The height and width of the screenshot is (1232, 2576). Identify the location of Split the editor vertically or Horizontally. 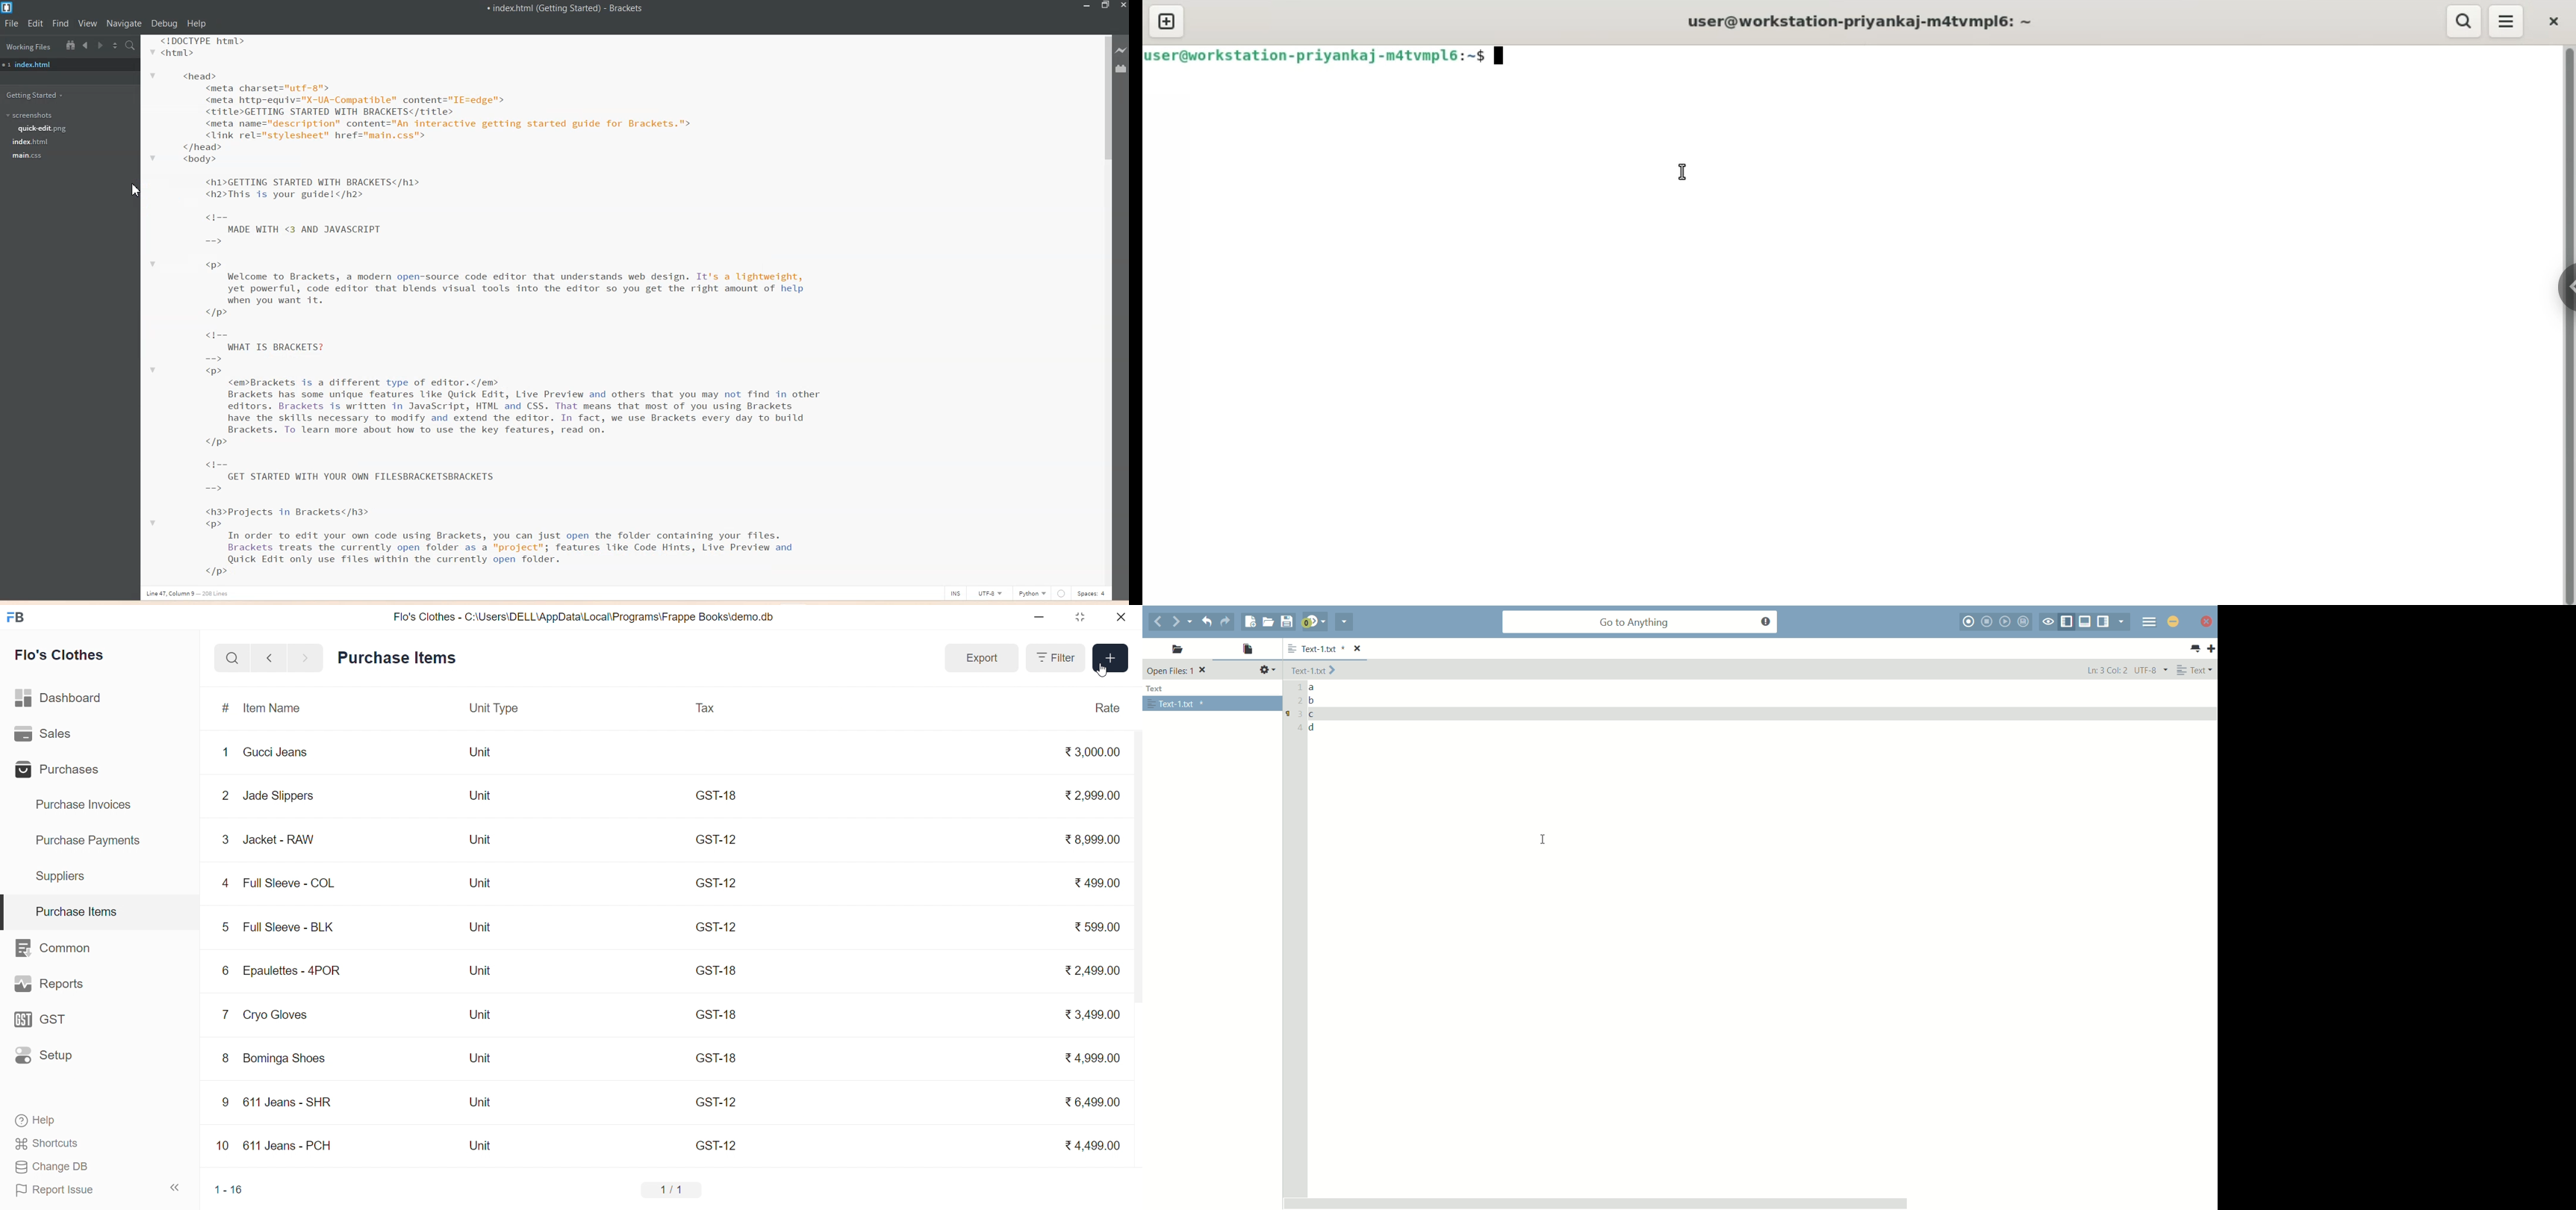
(116, 46).